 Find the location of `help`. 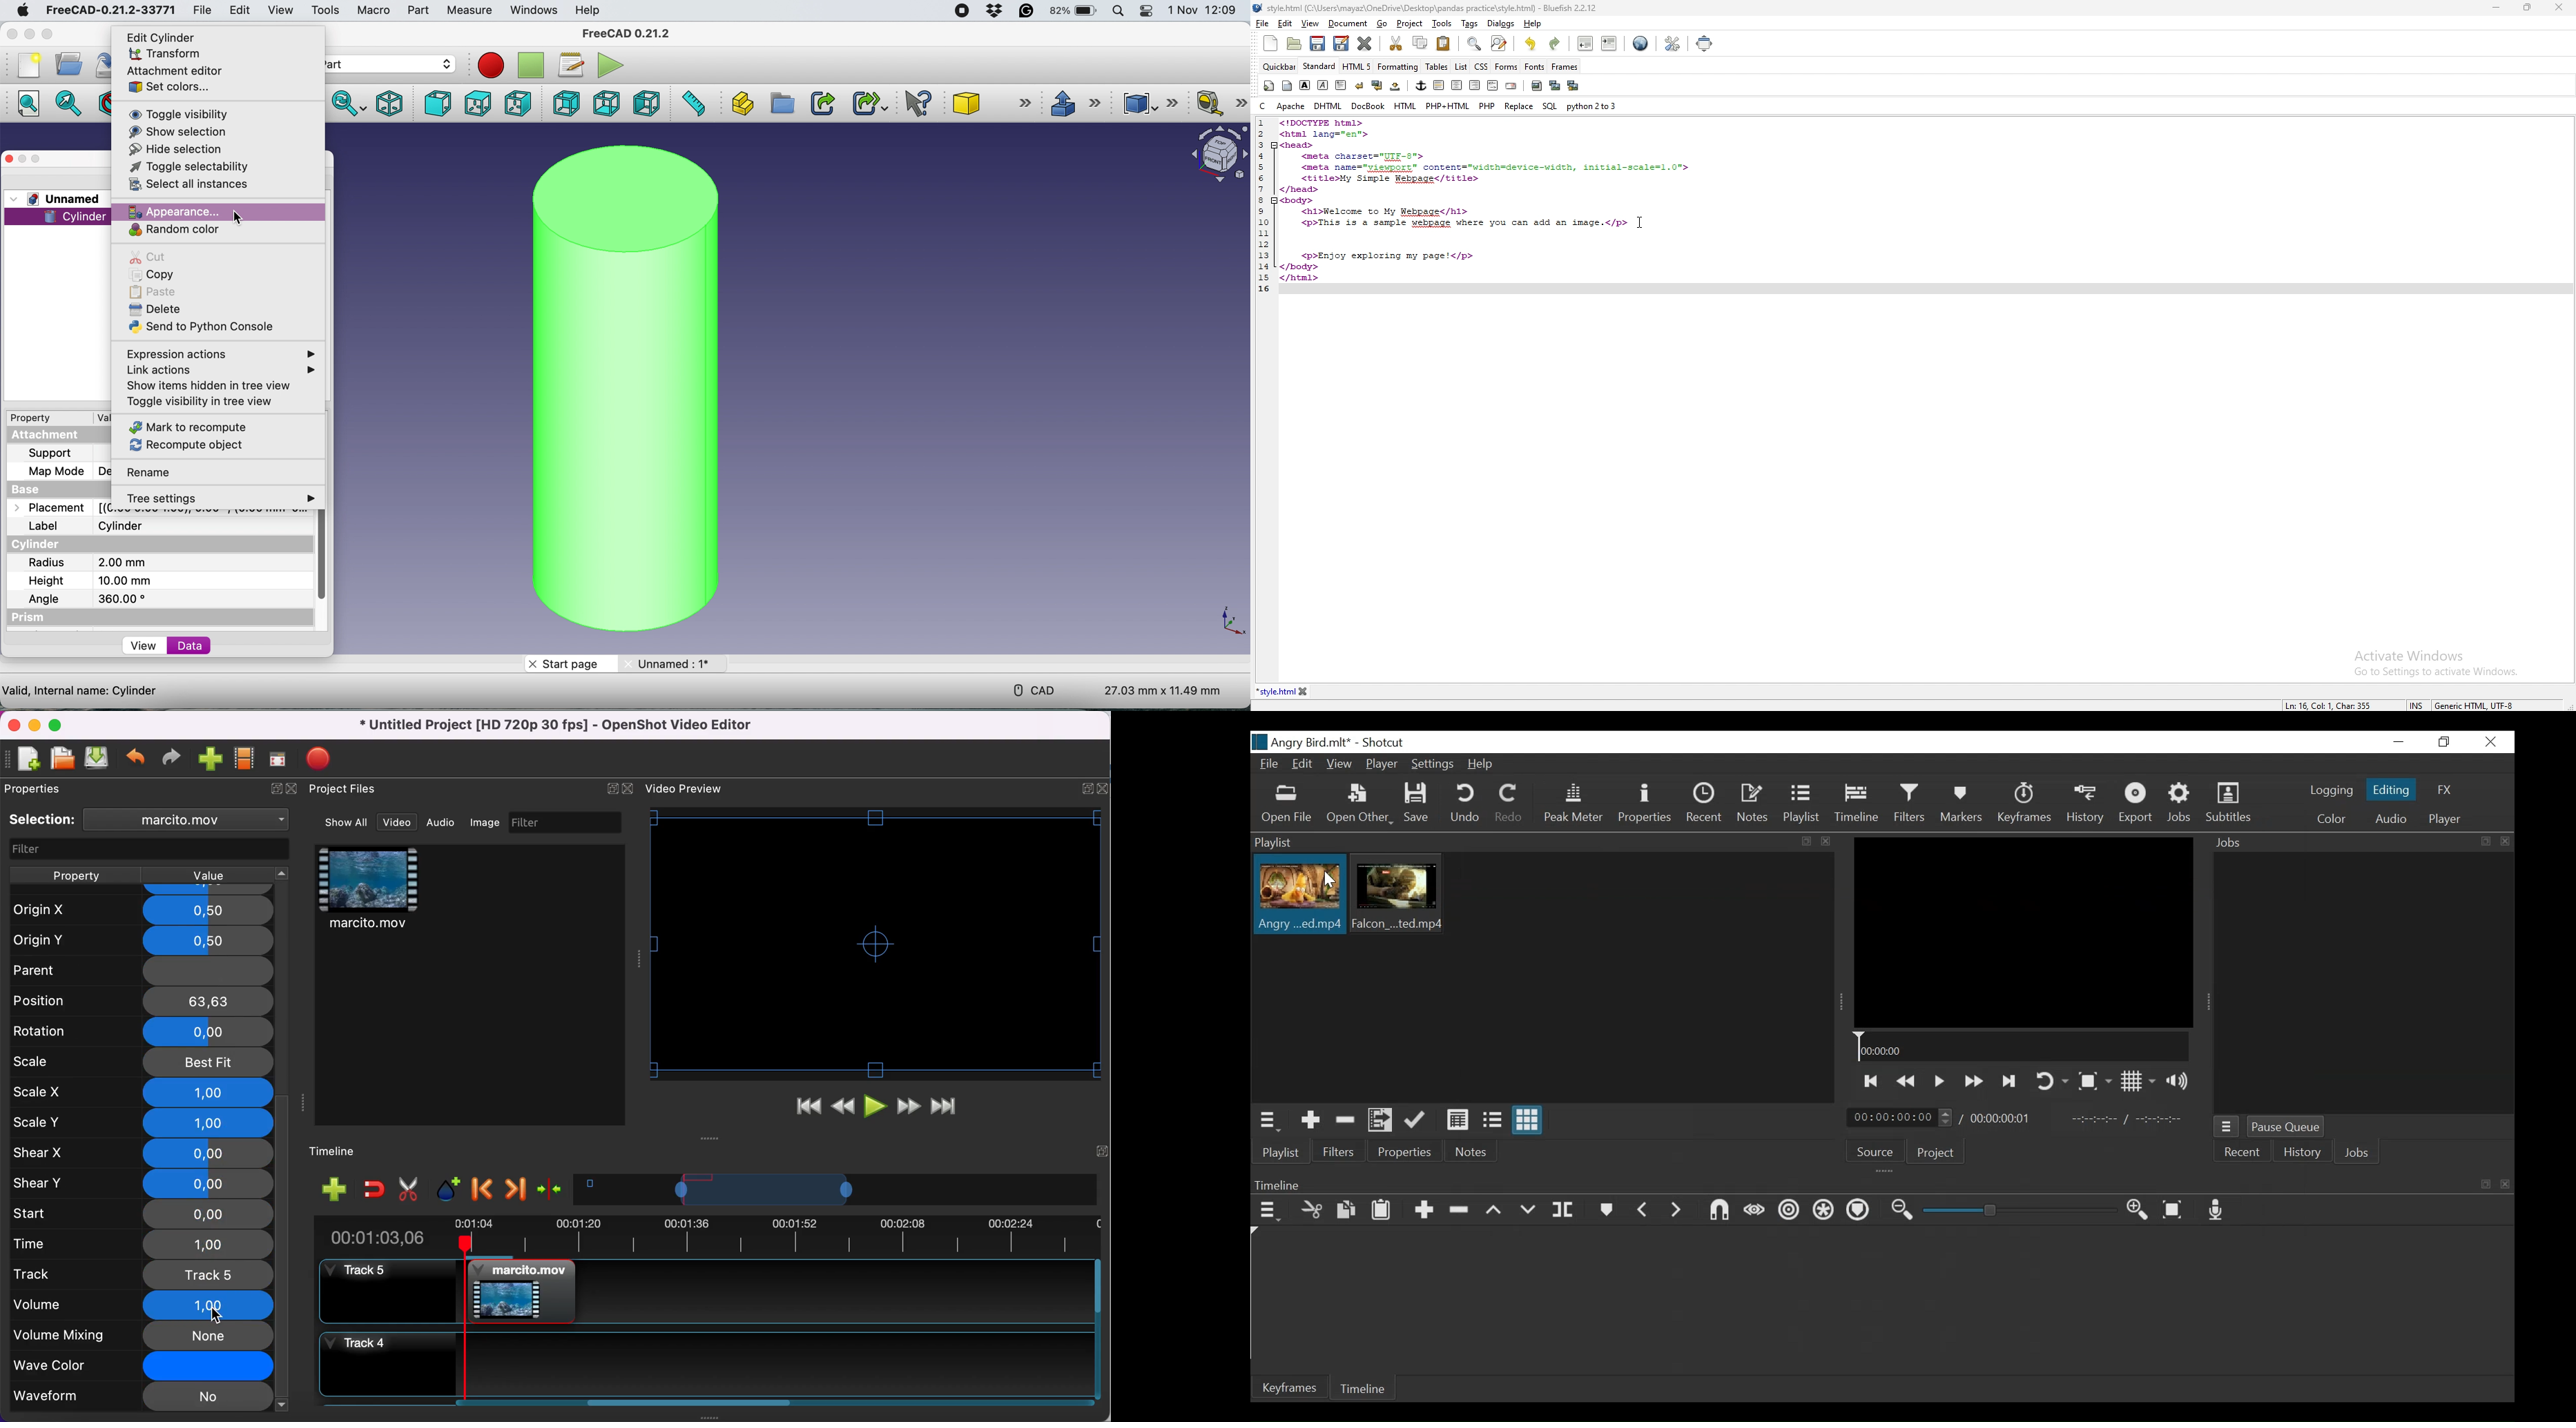

help is located at coordinates (590, 11).